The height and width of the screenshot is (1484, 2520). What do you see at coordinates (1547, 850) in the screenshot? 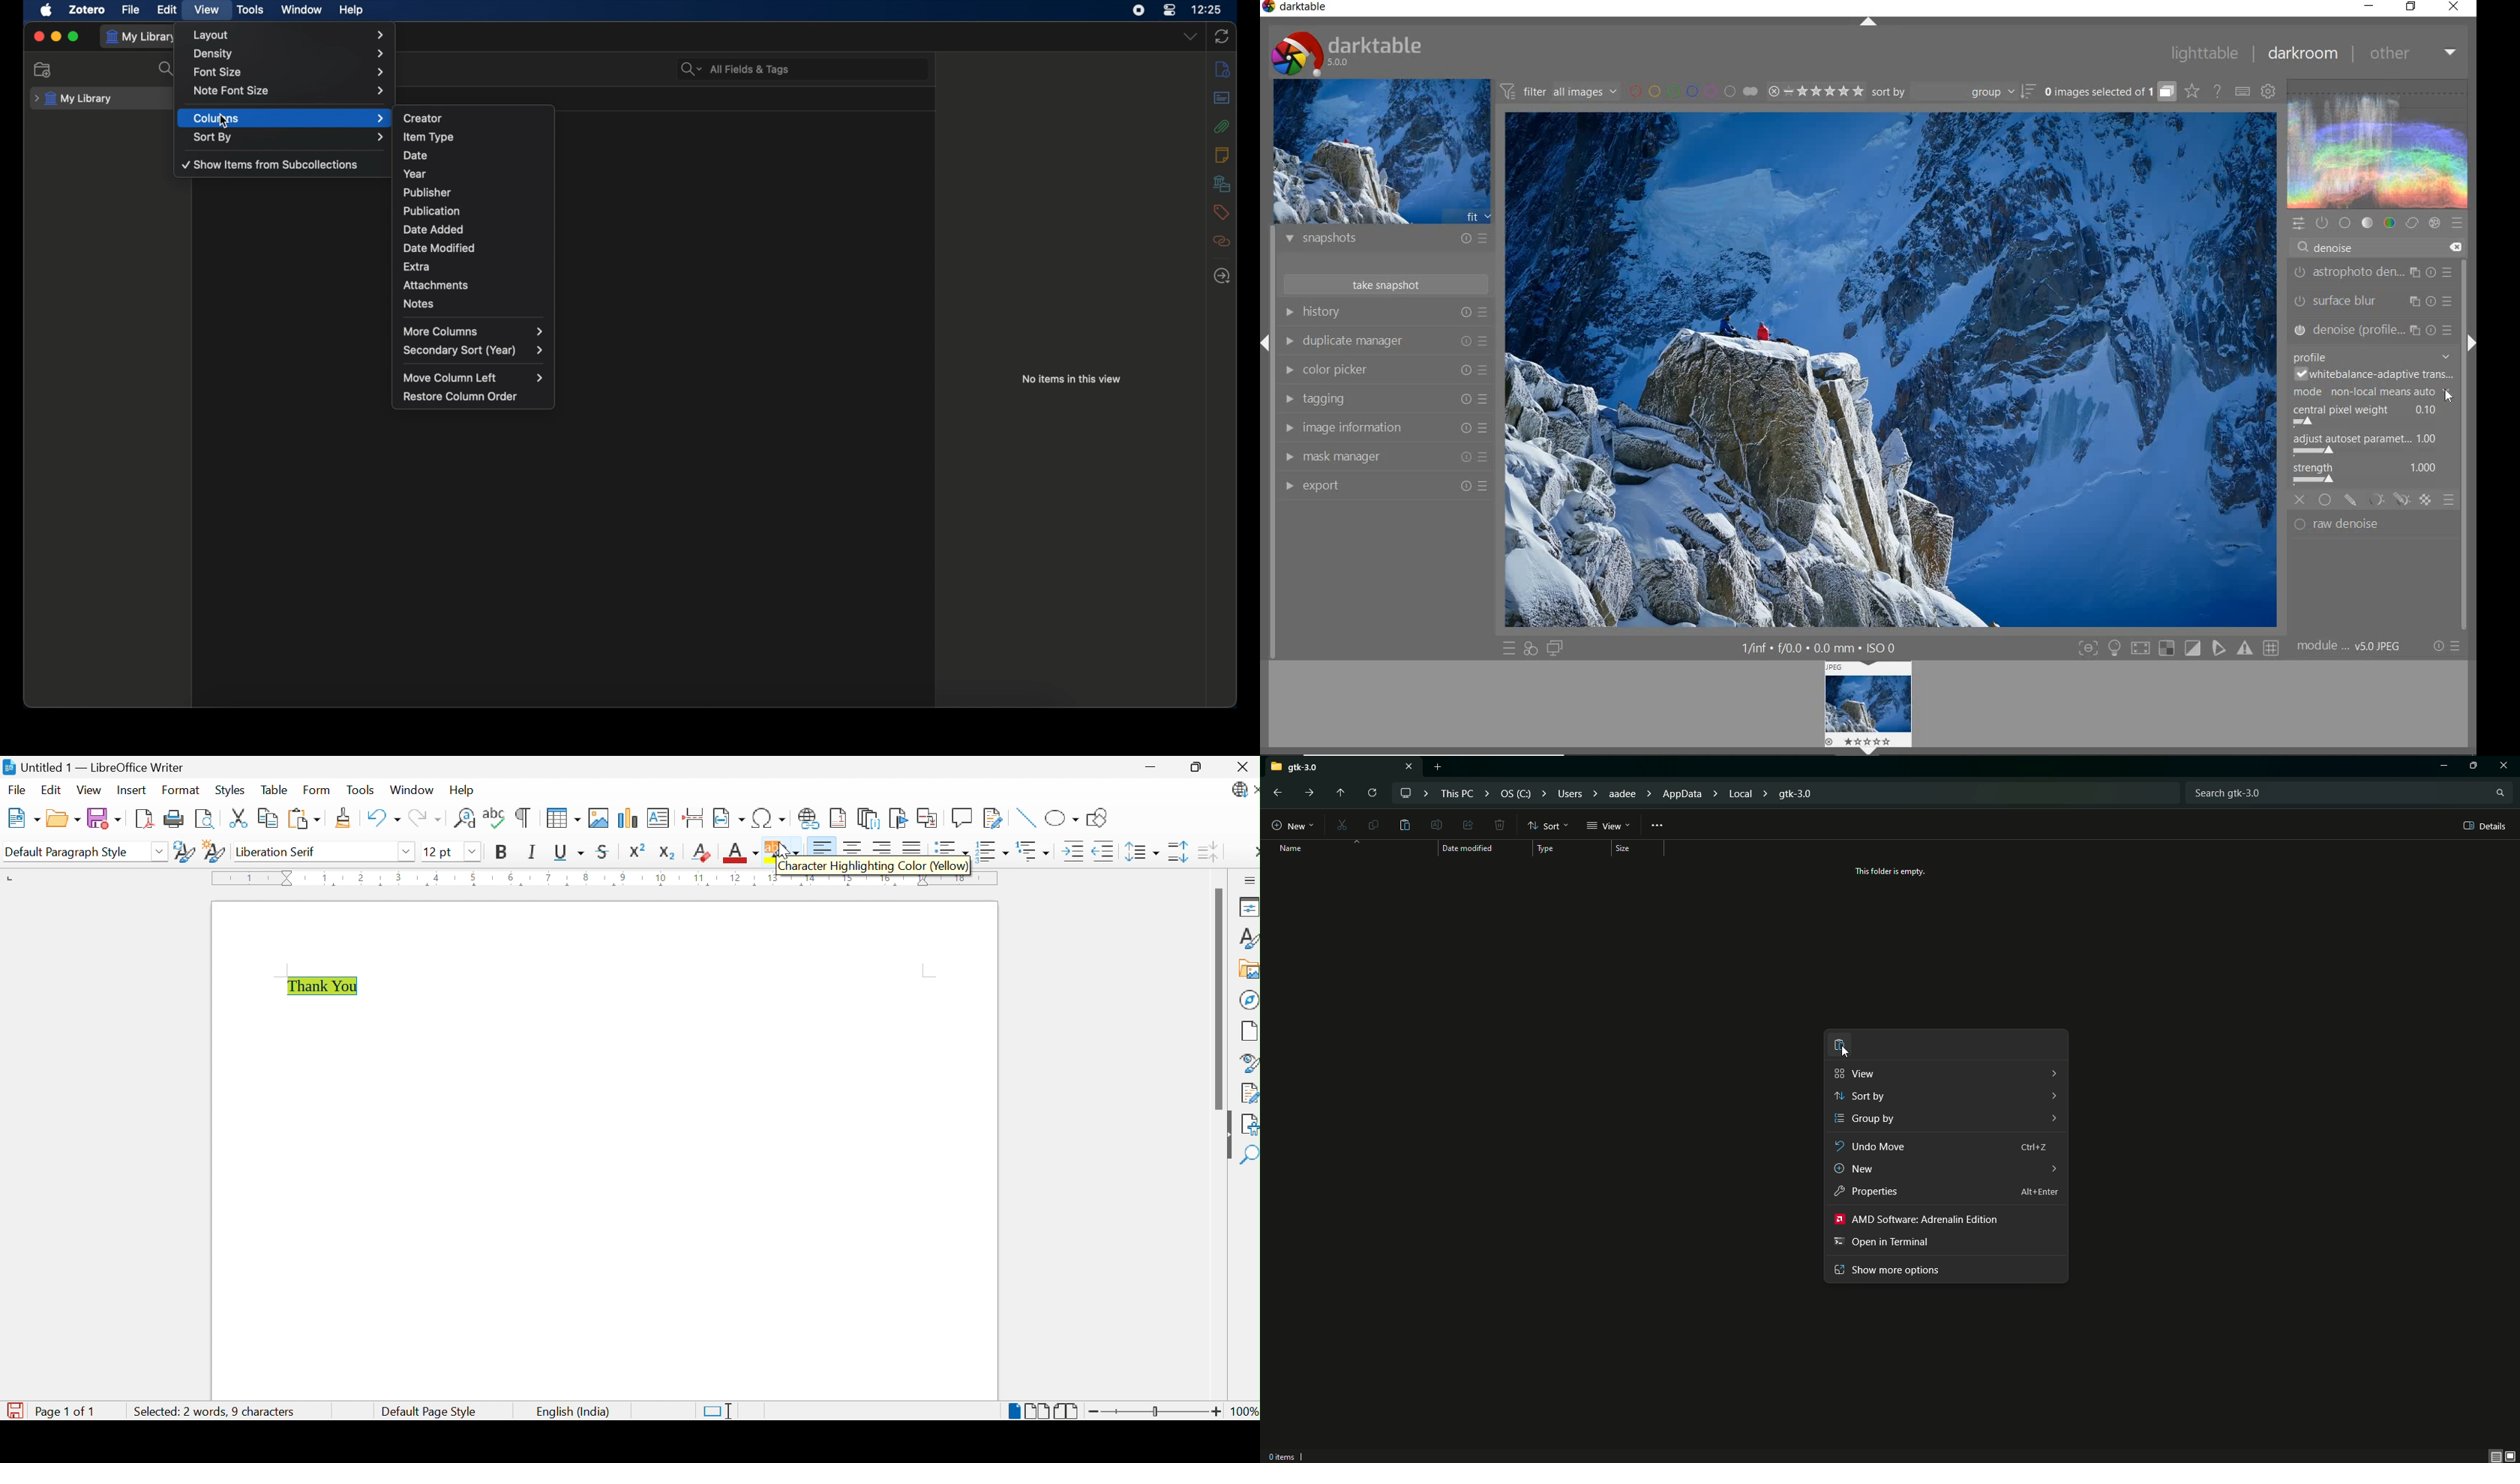
I see `Type` at bounding box center [1547, 850].